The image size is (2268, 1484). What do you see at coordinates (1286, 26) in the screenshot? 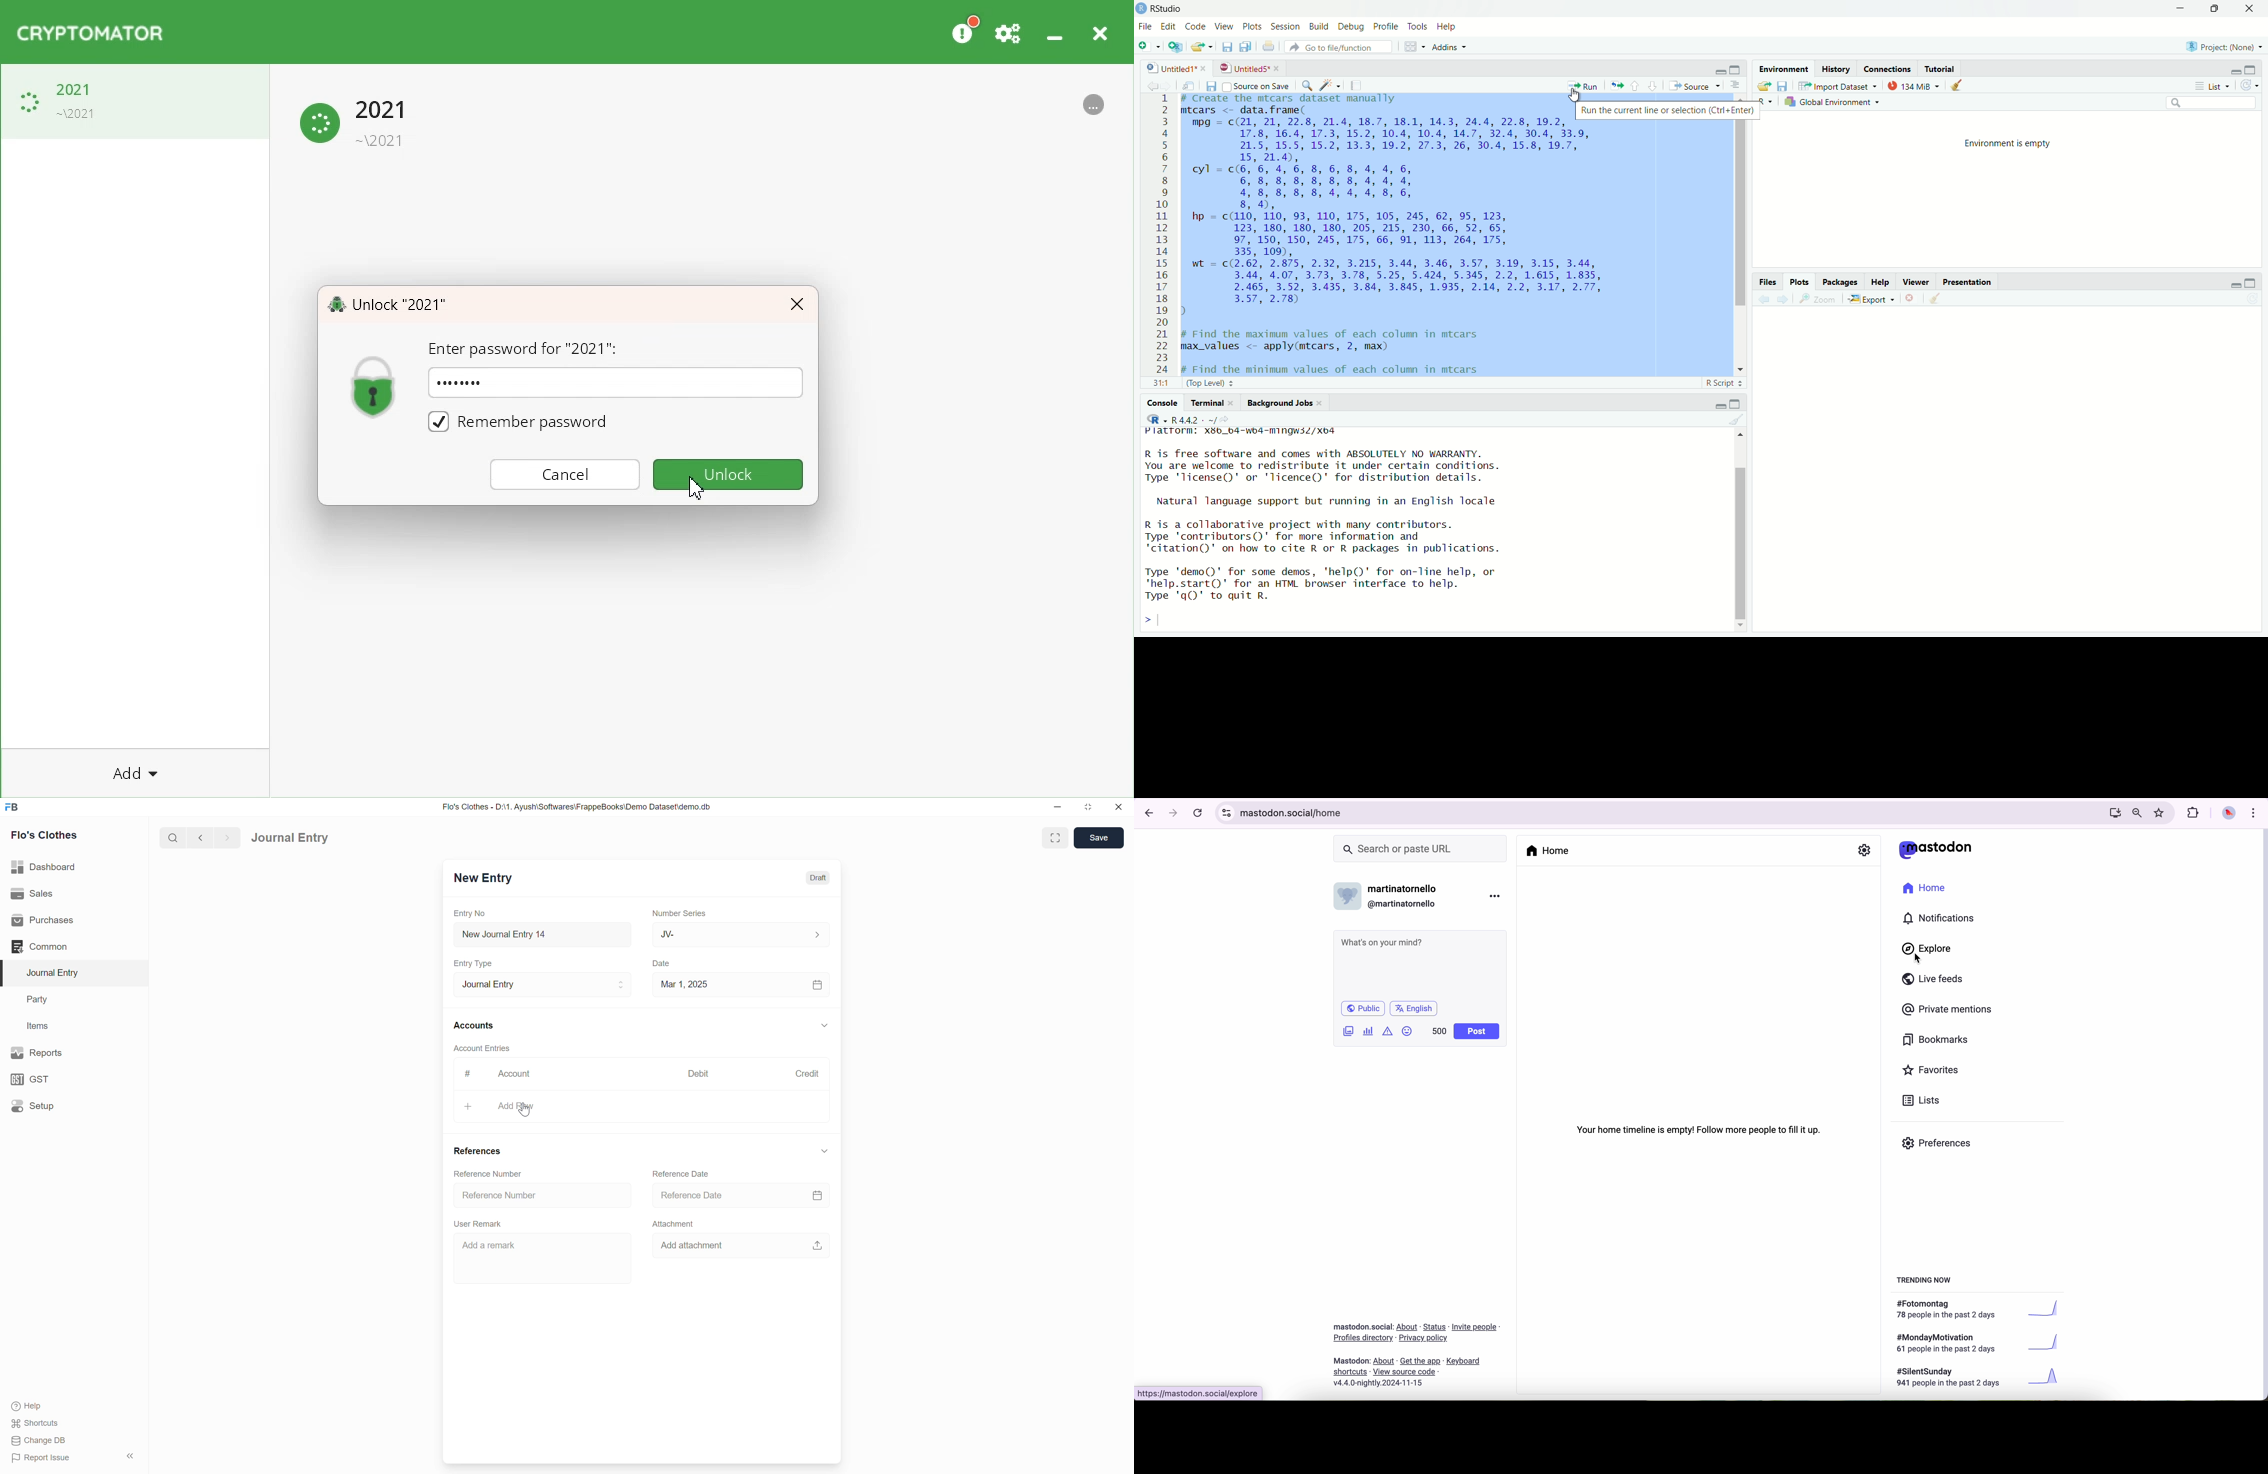
I see `Session` at bounding box center [1286, 26].